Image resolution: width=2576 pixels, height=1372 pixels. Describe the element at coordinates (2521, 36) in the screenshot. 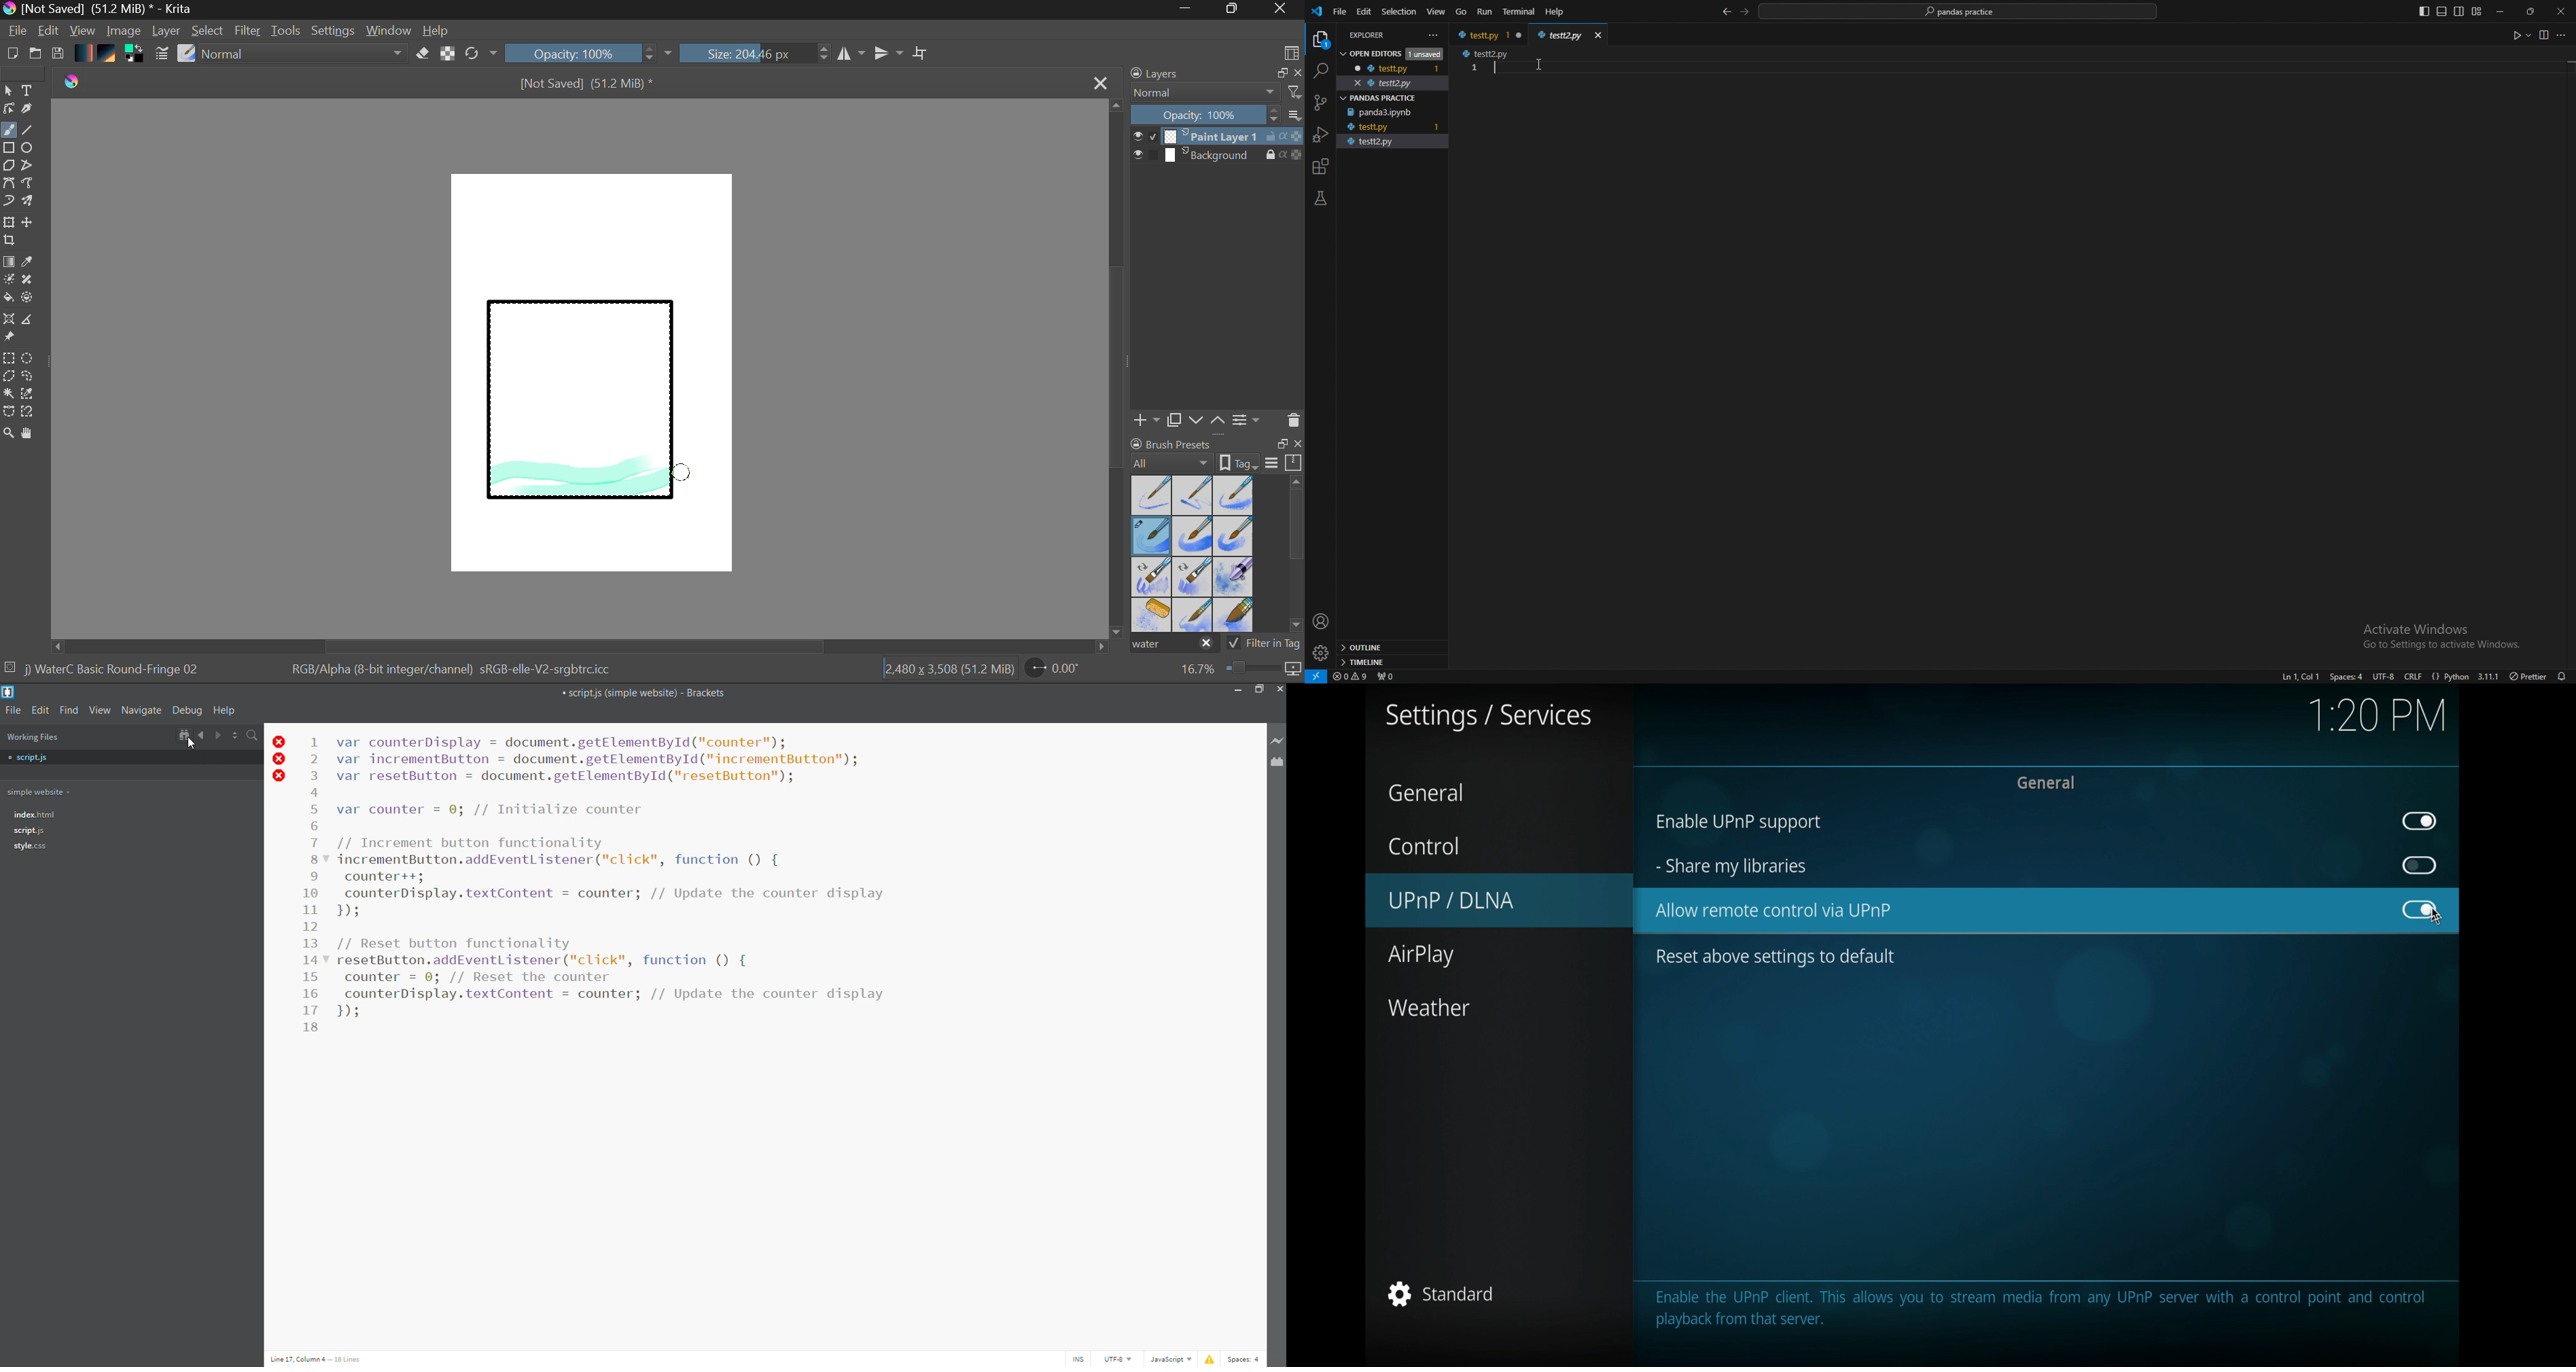

I see `run code ` at that location.